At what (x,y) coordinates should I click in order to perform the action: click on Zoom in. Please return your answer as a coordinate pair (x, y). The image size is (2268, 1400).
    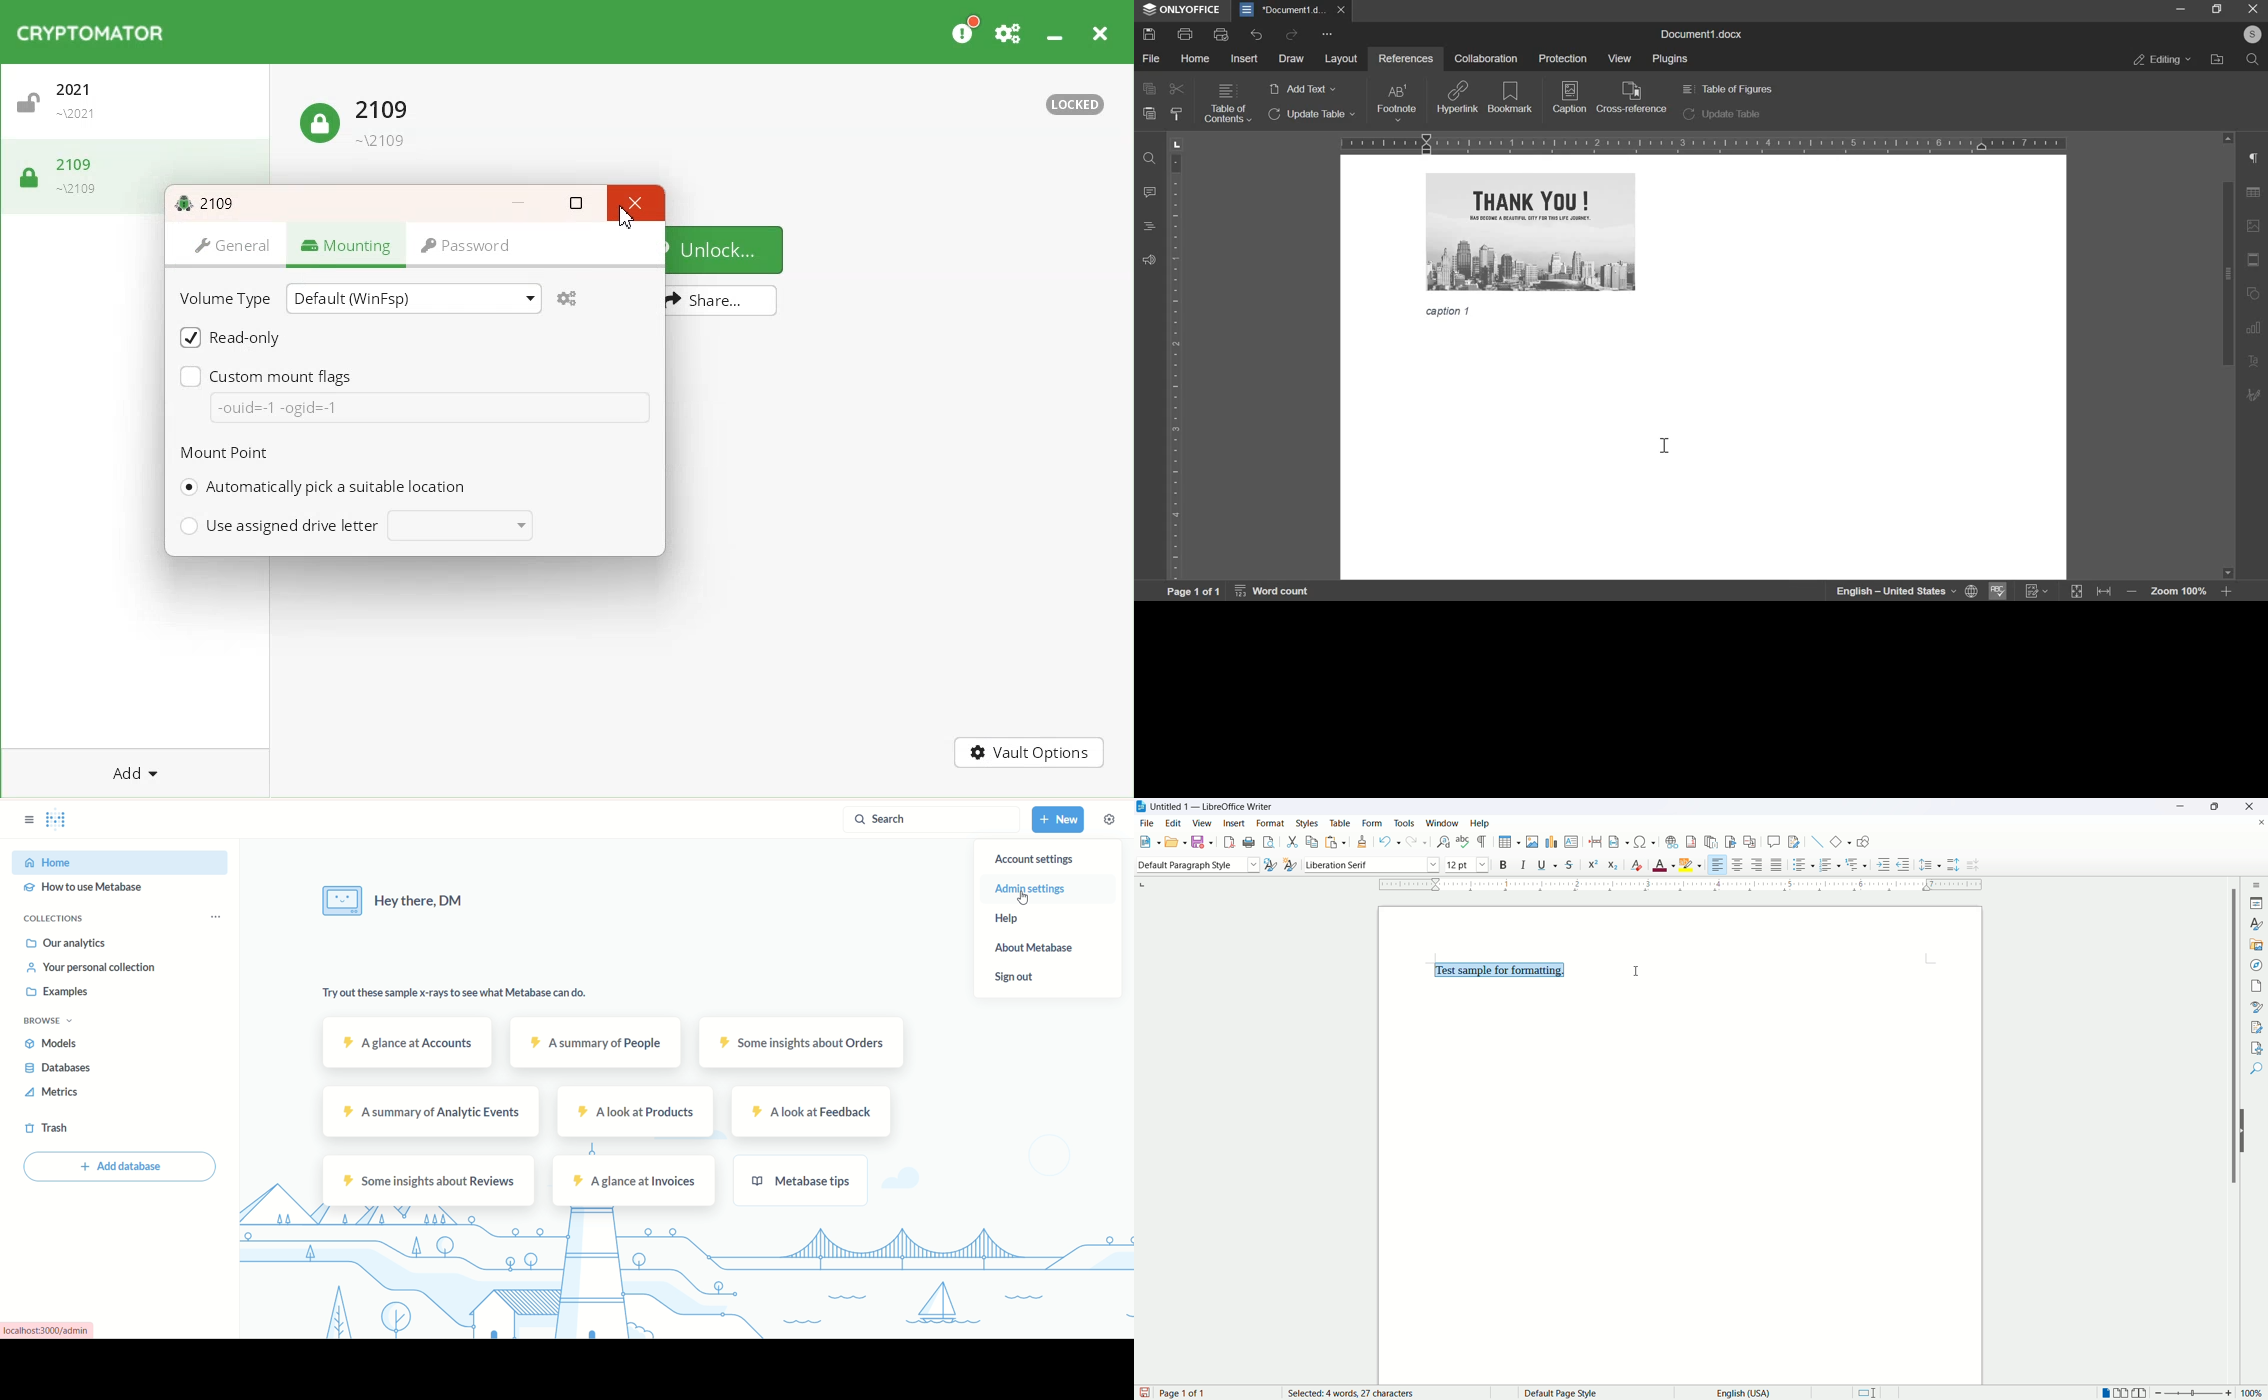
    Looking at the image, I should click on (2226, 591).